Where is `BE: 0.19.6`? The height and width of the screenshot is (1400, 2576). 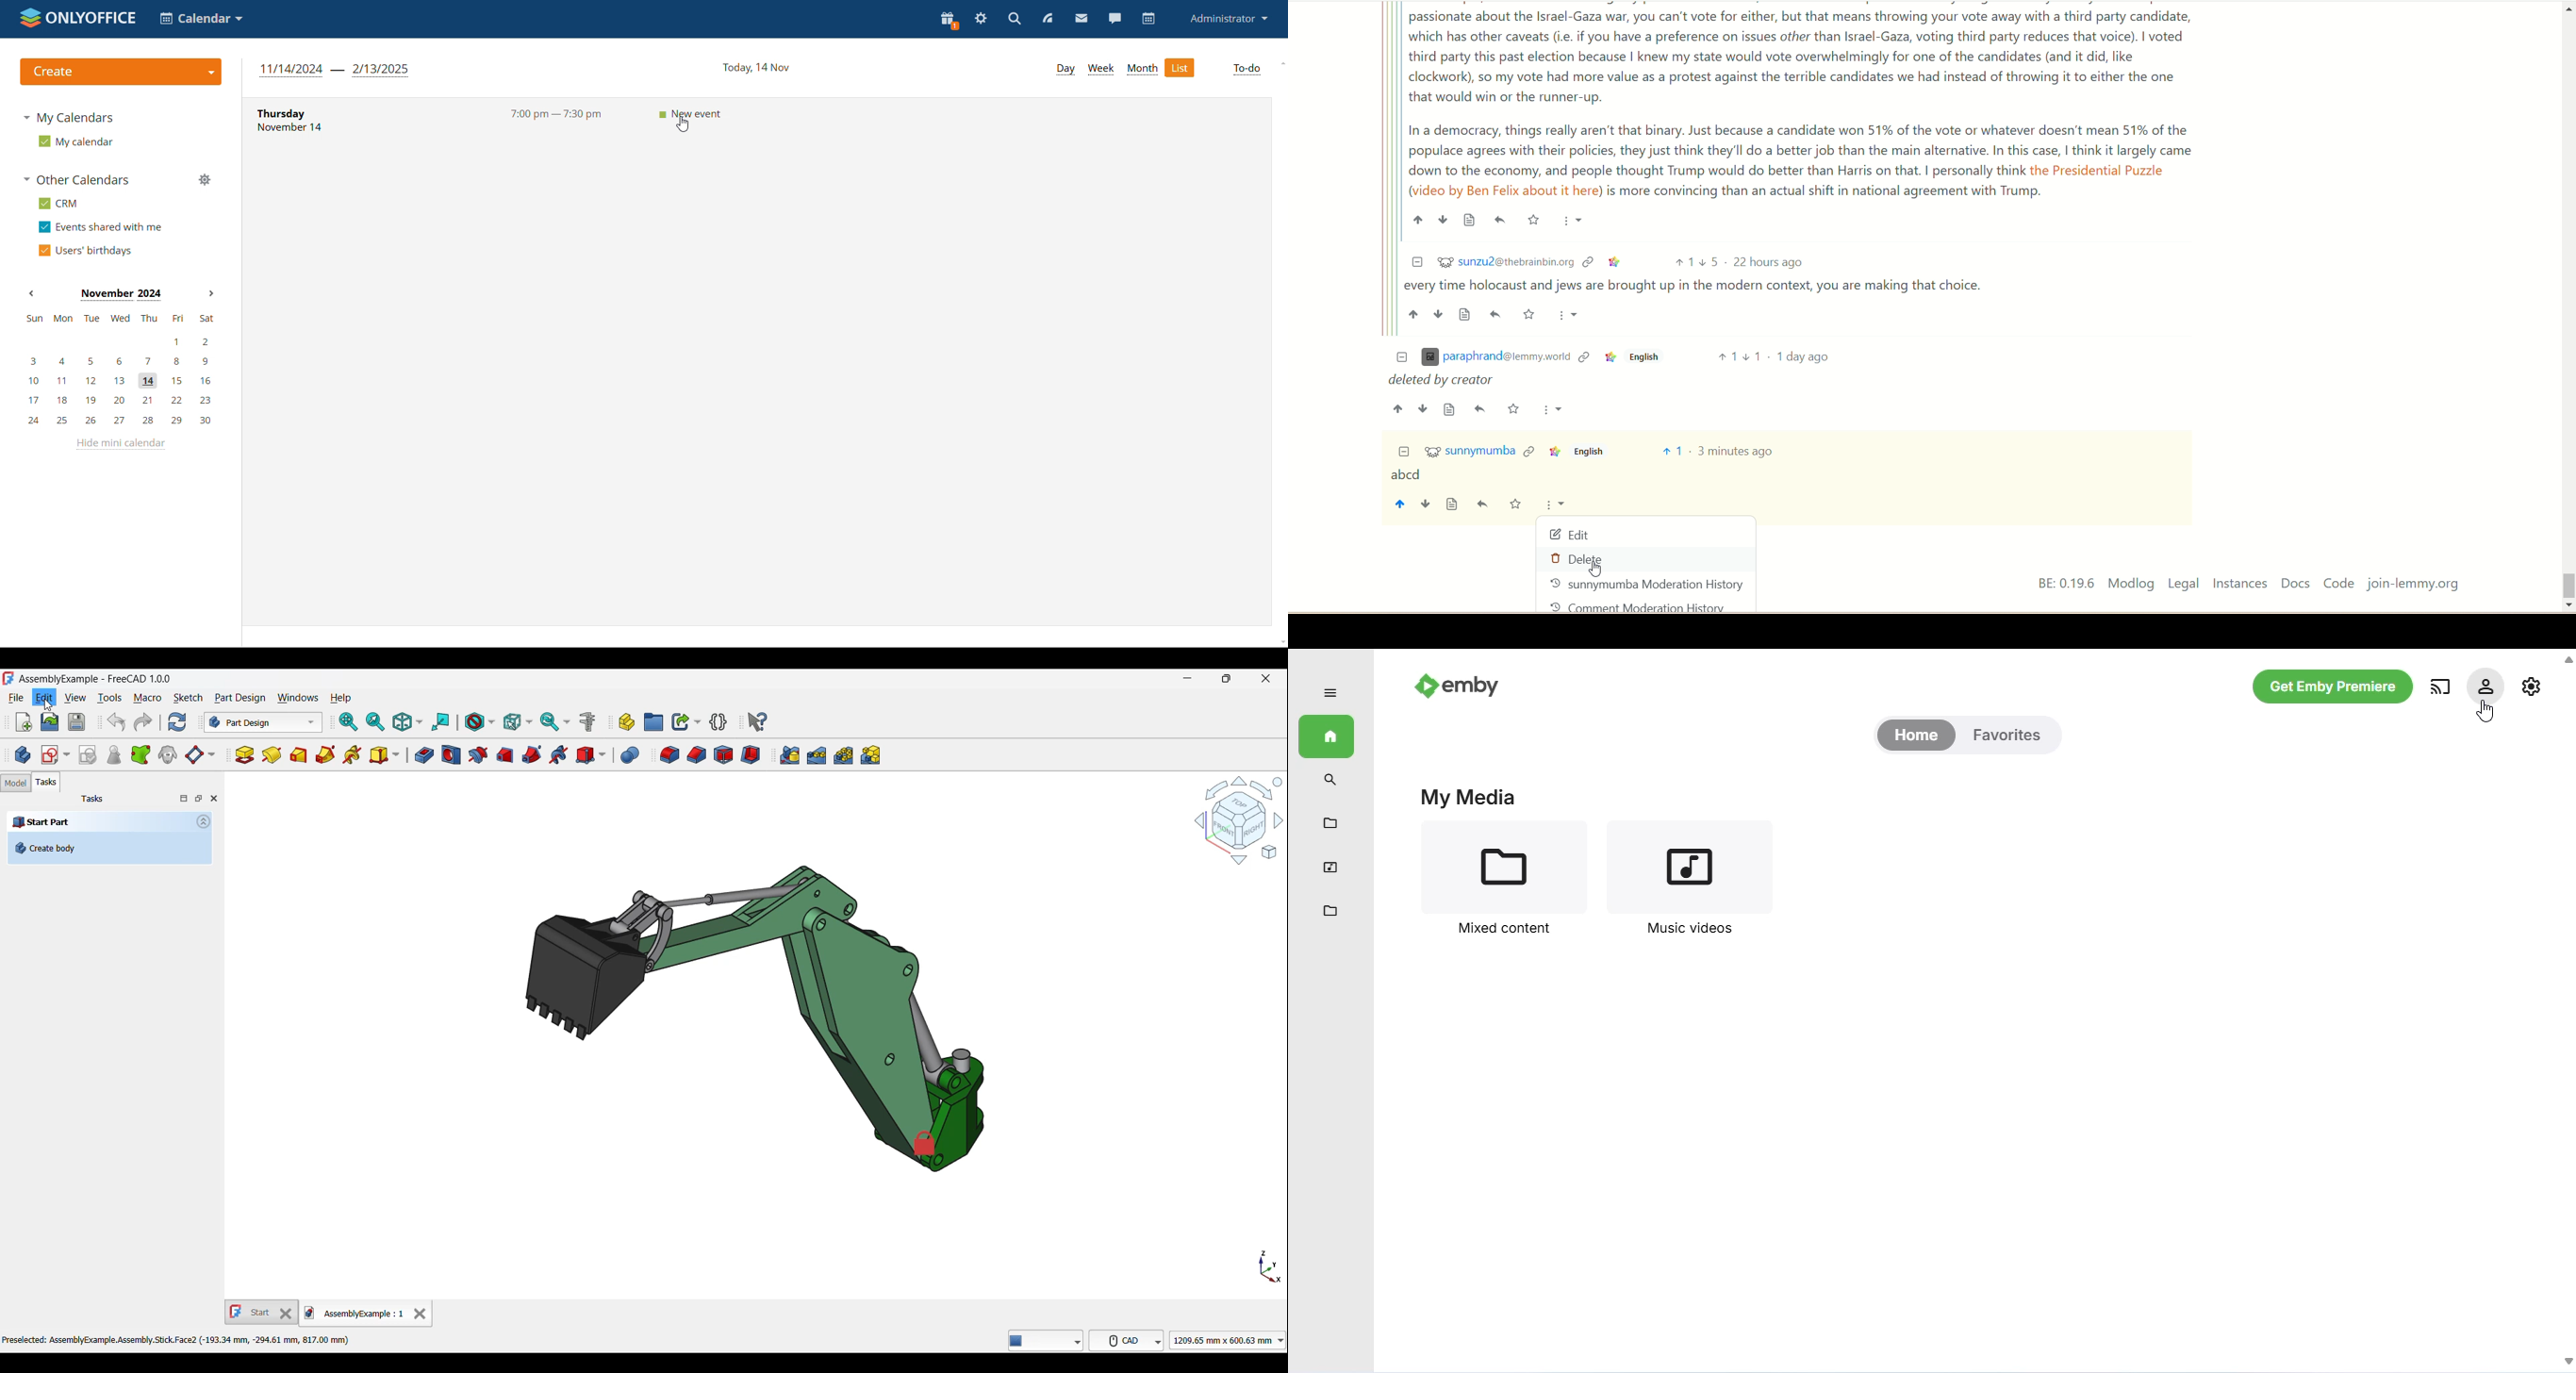 BE: 0.19.6 is located at coordinates (2066, 583).